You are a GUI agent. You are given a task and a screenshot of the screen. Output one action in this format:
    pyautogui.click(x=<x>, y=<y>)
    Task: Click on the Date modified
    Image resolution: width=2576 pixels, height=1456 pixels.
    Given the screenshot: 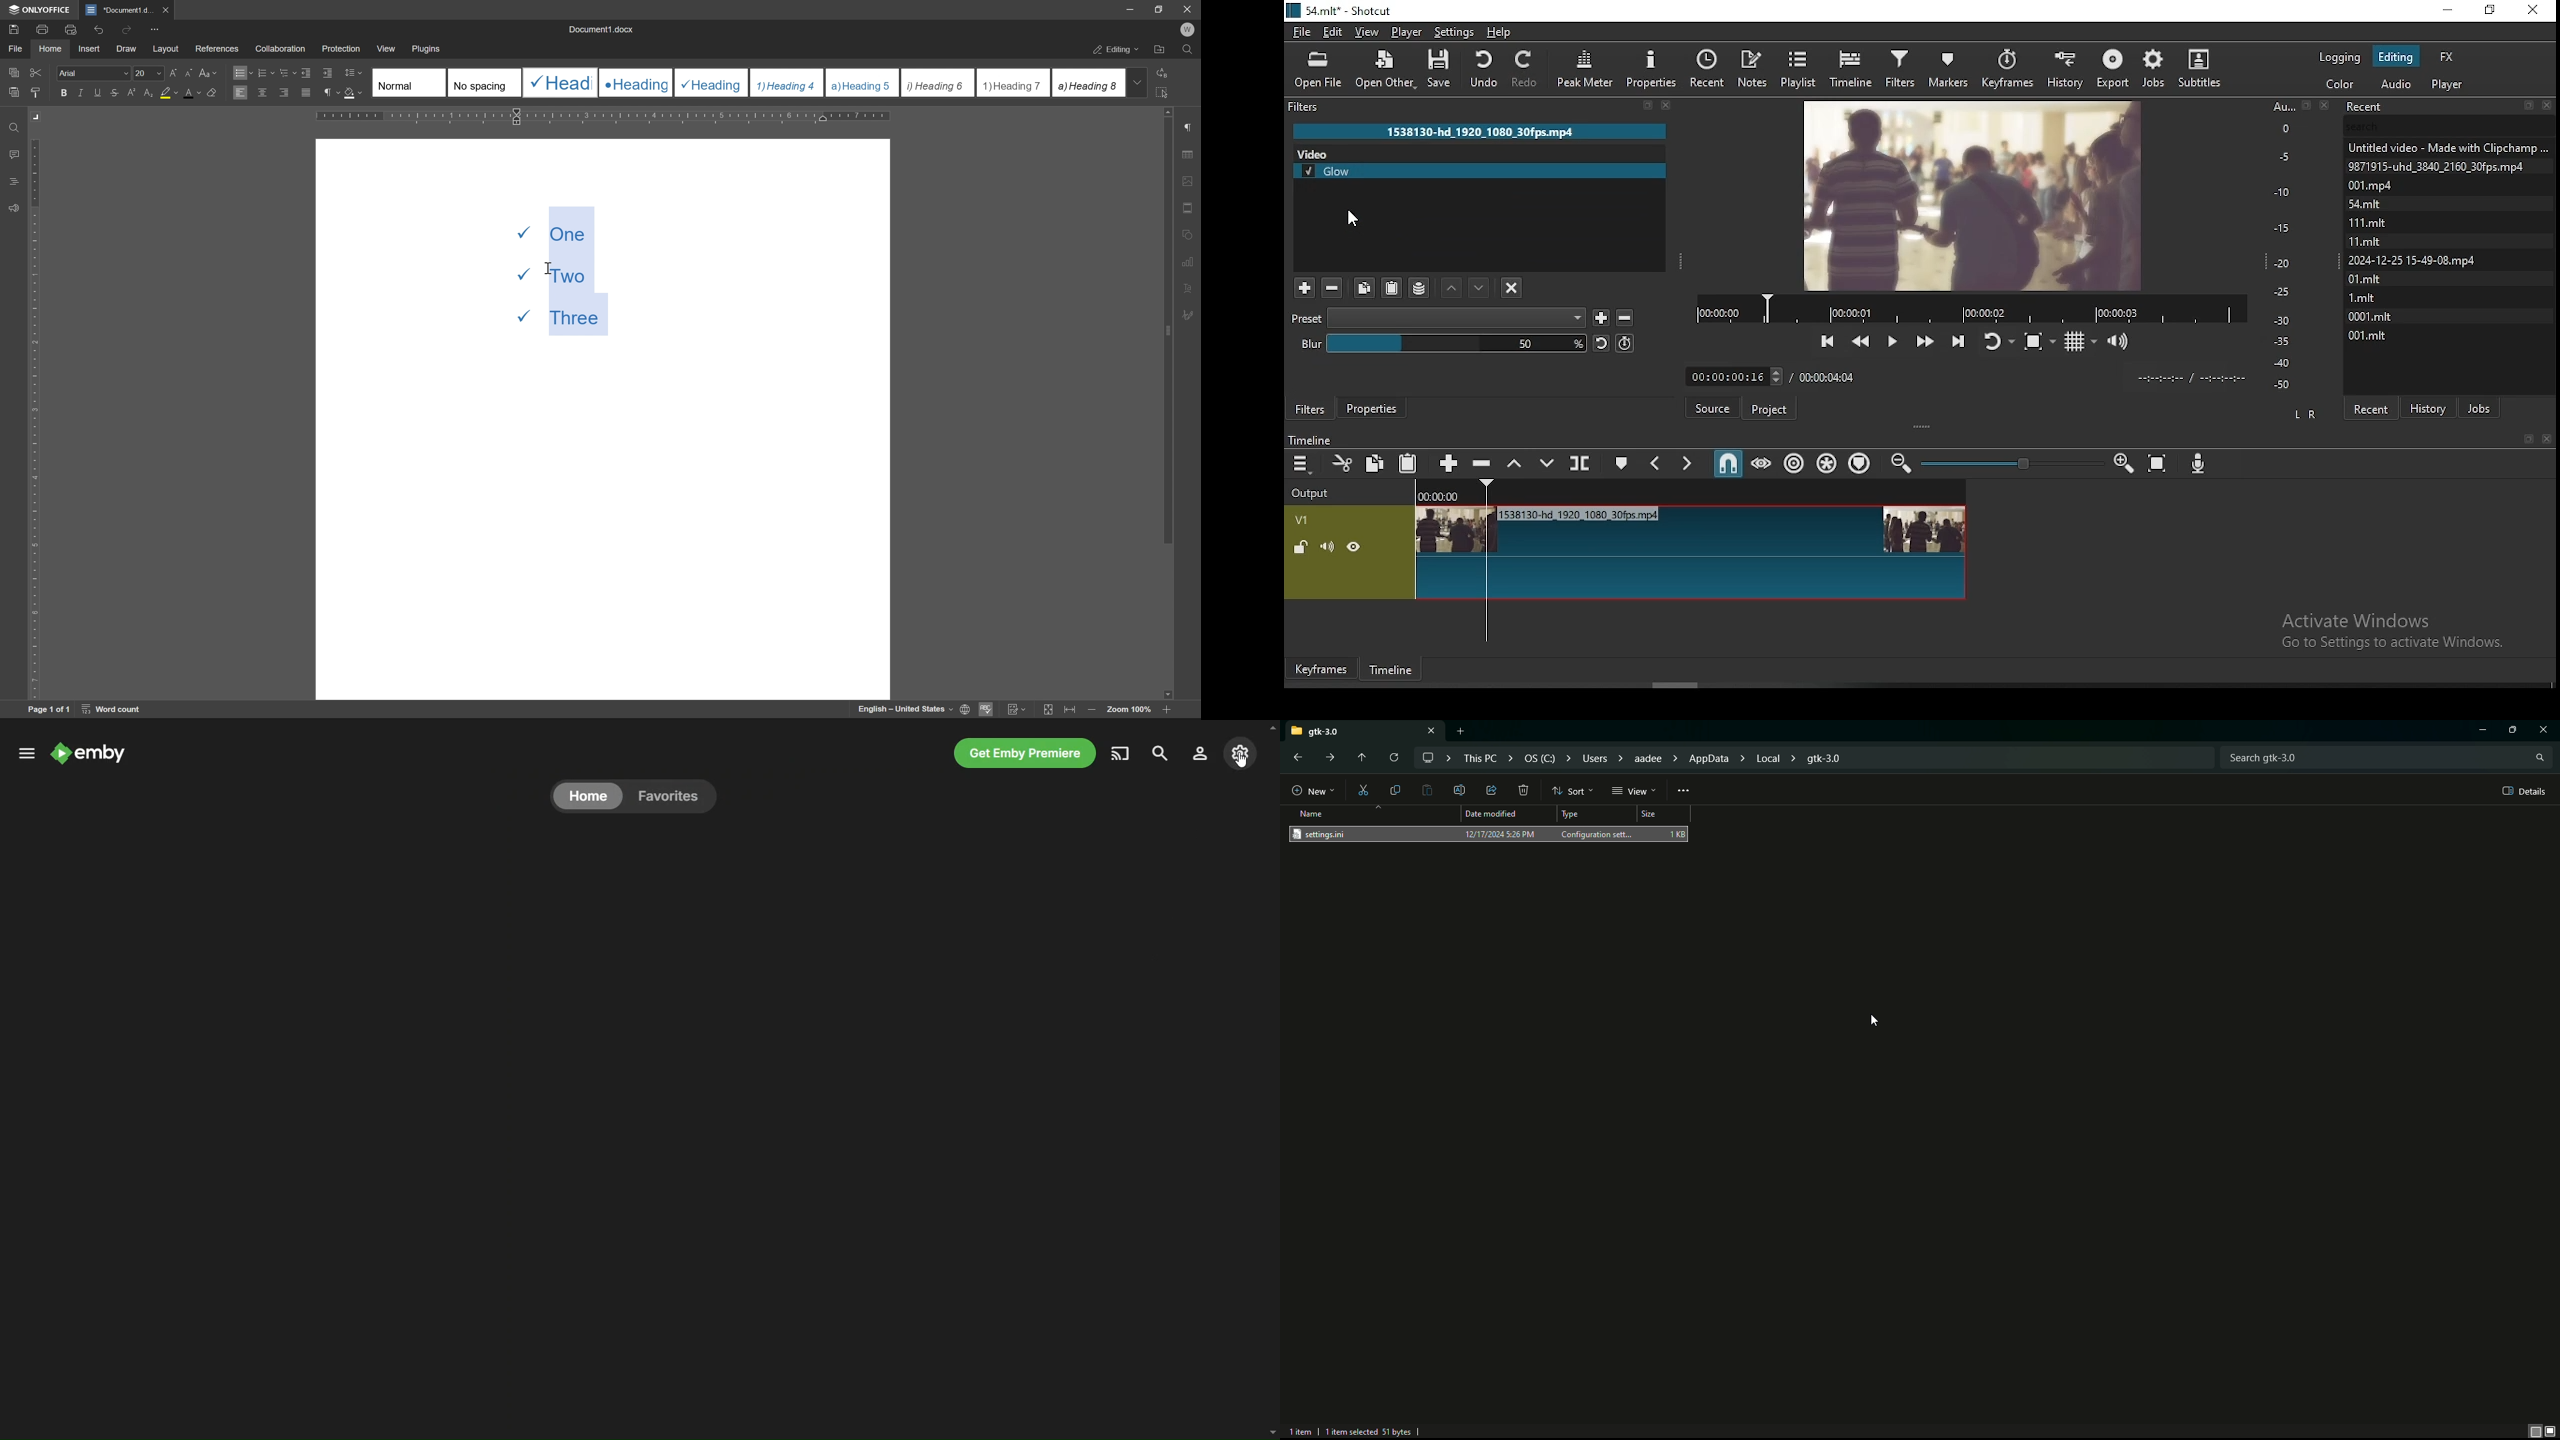 What is the action you would take?
    pyautogui.click(x=1494, y=814)
    